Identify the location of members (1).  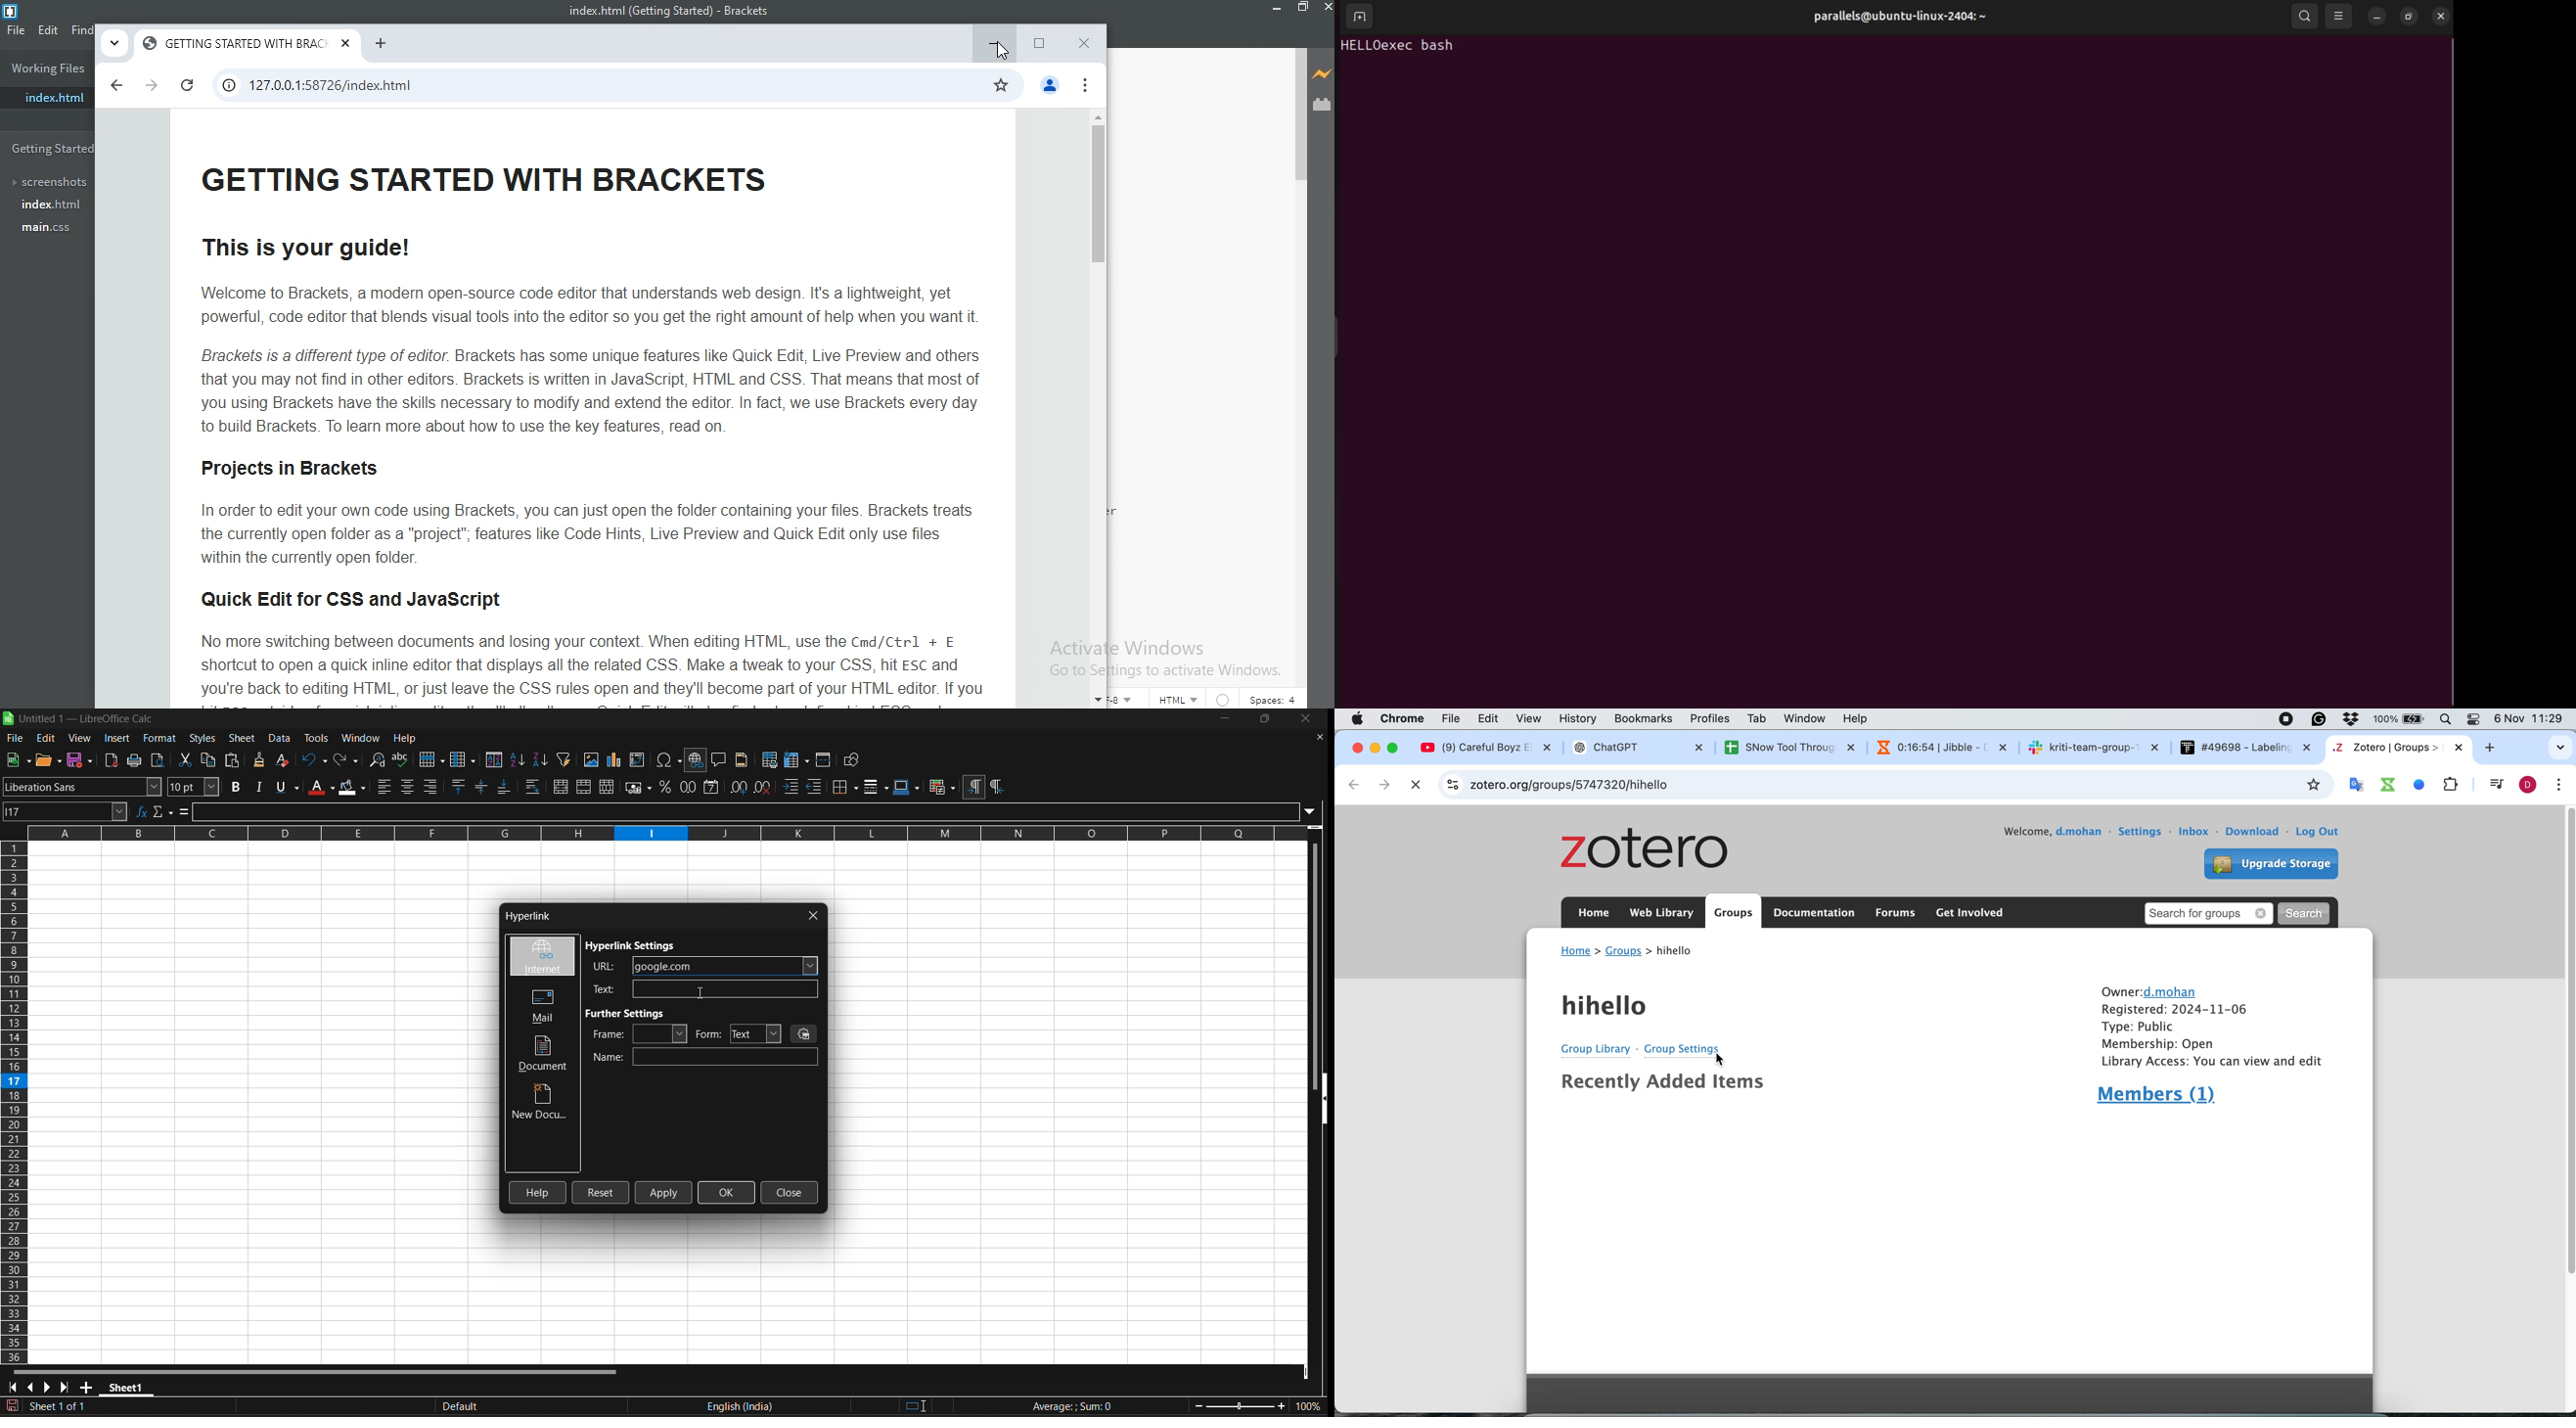
(2159, 1096).